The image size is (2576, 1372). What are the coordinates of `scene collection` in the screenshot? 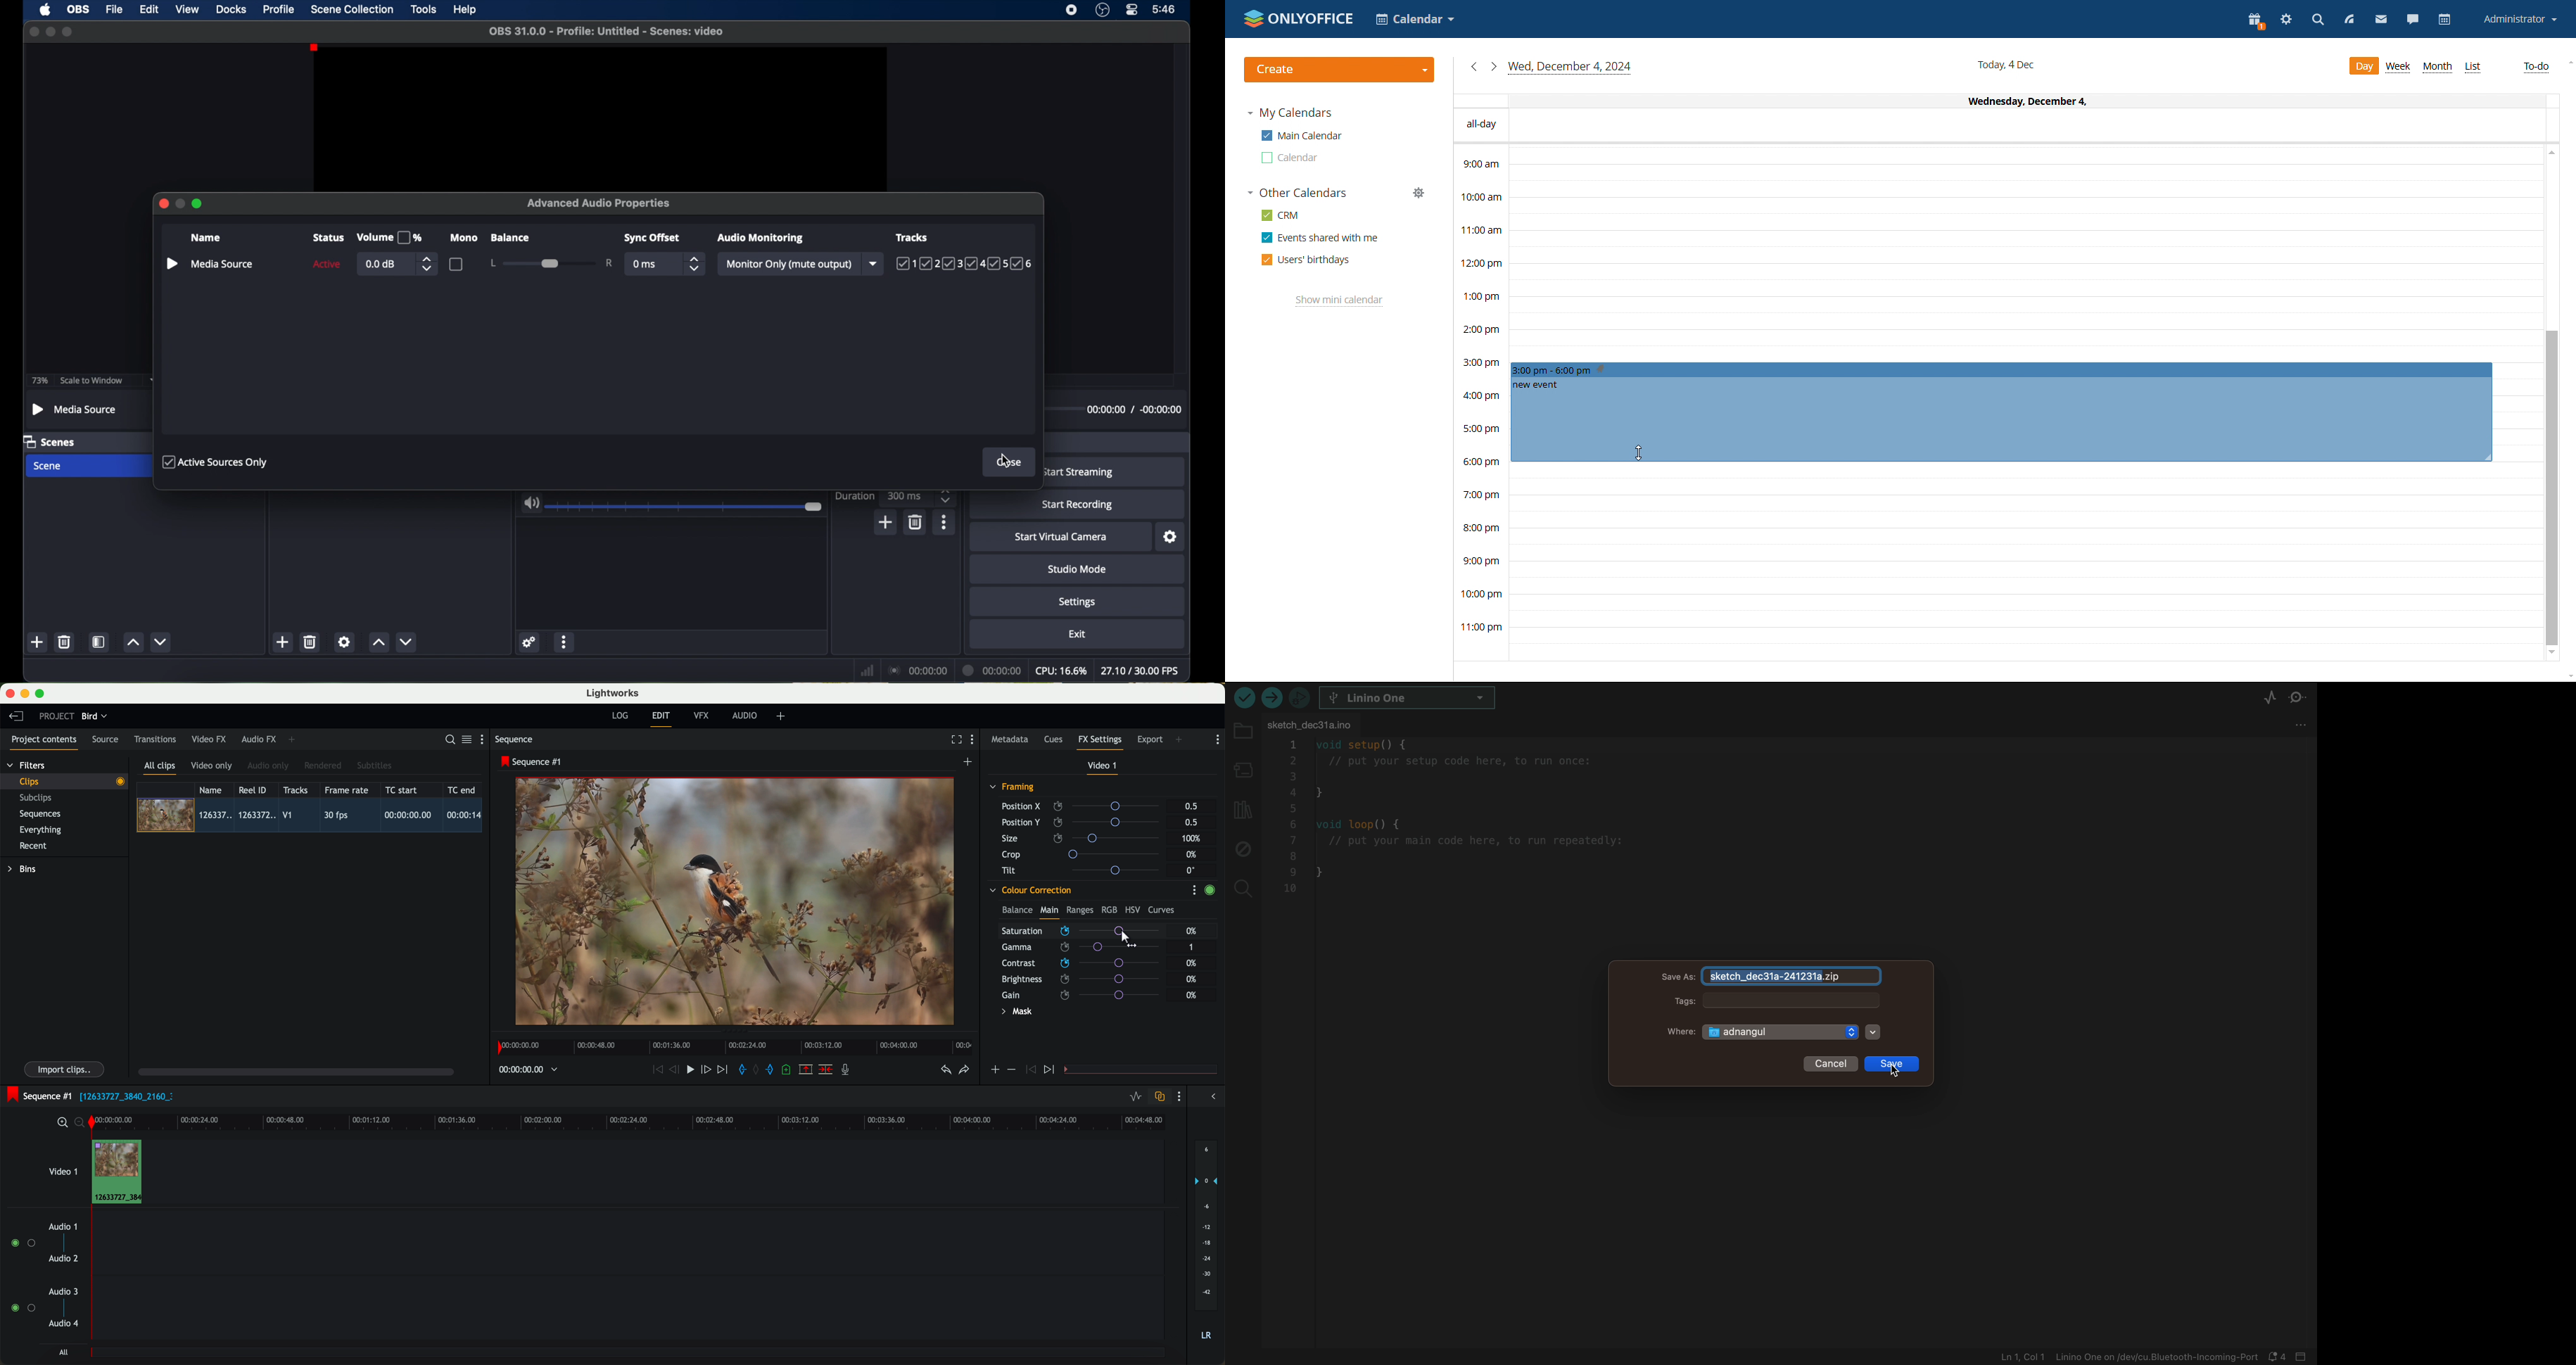 It's located at (353, 9).